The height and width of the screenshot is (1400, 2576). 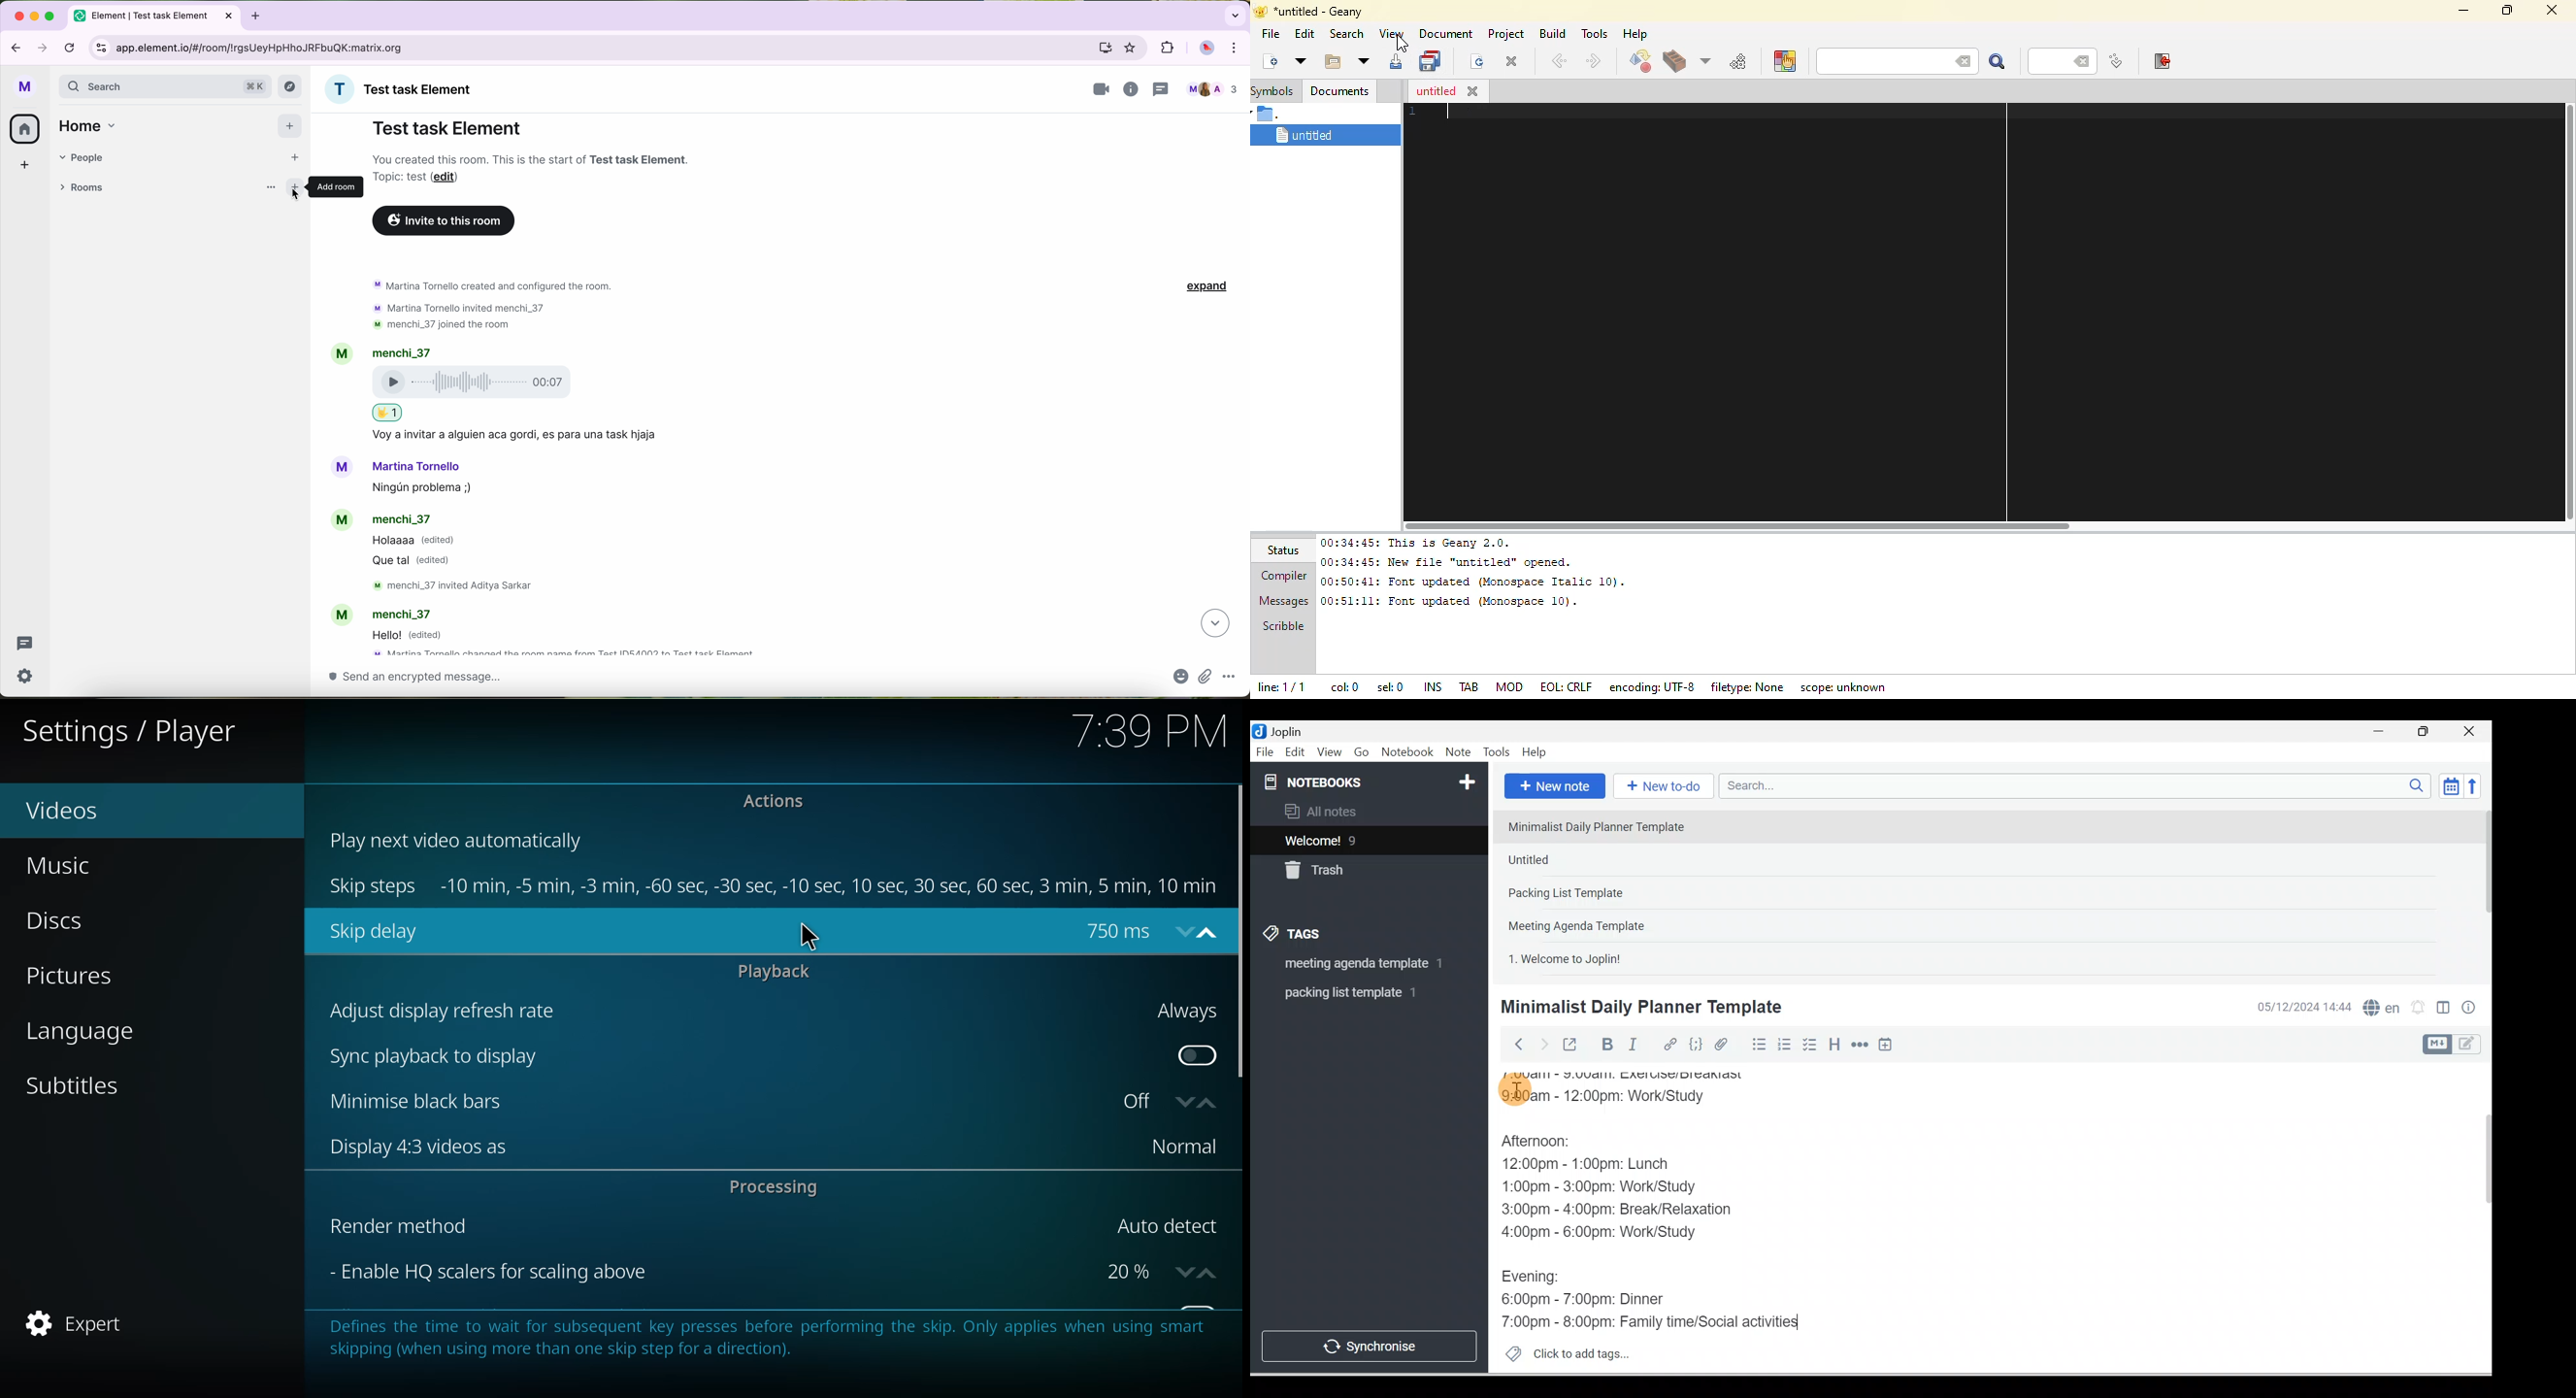 I want to click on cursor, so click(x=289, y=200).